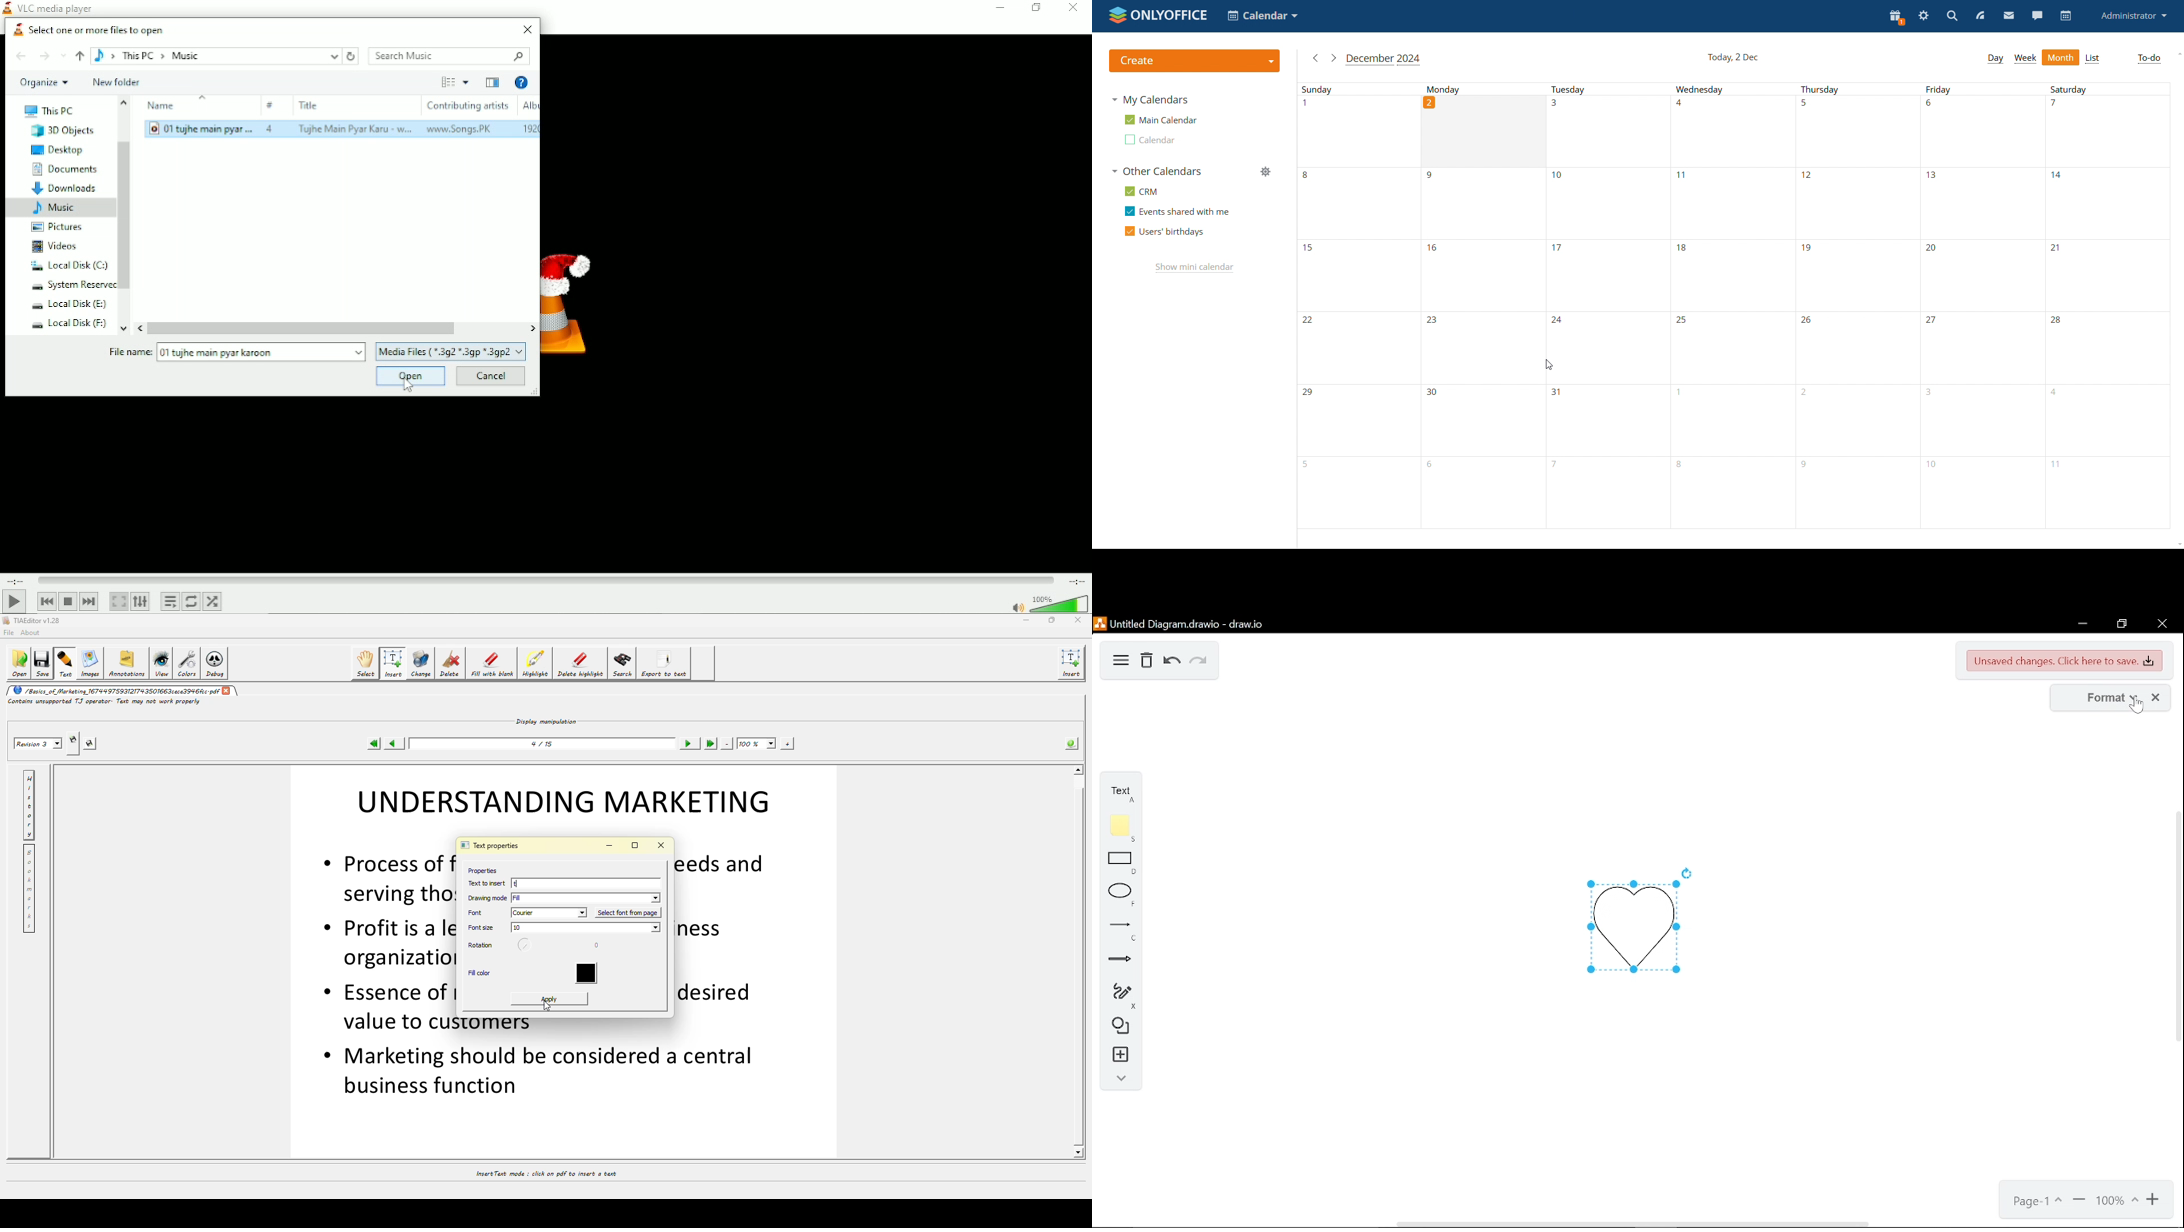  Describe the element at coordinates (410, 376) in the screenshot. I see `Open` at that location.